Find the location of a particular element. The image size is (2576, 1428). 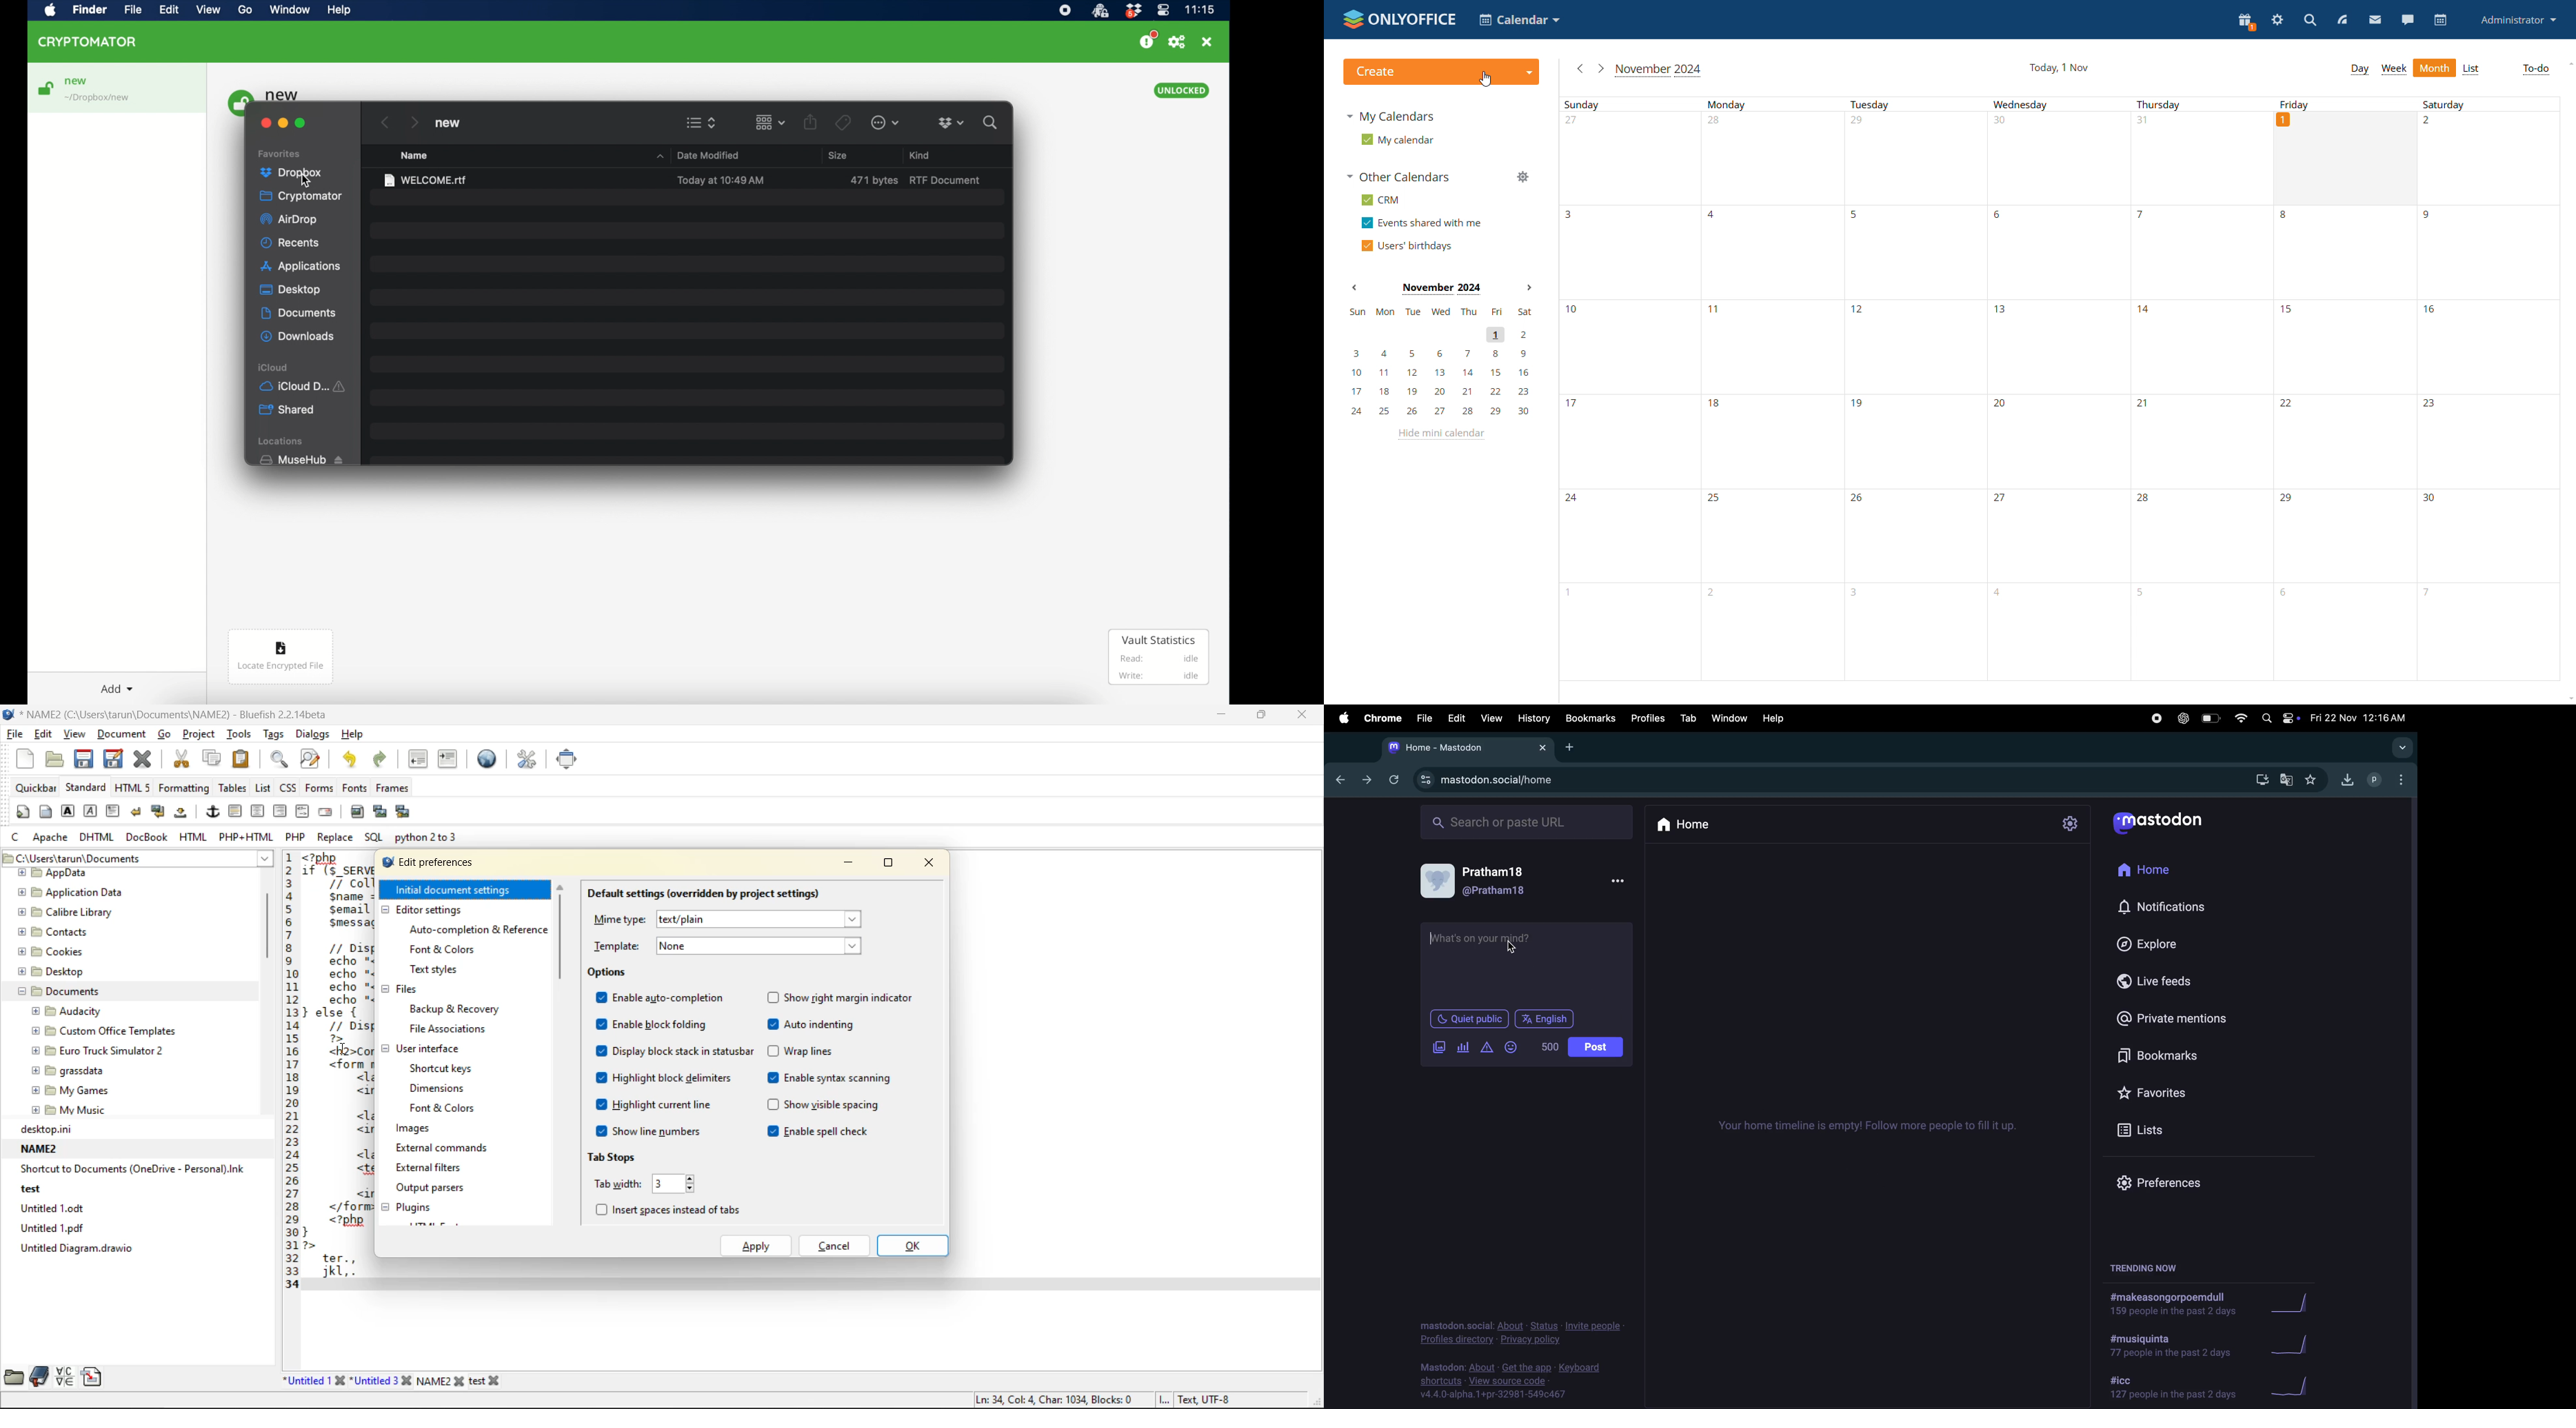

hashtags is located at coordinates (2164, 1303).